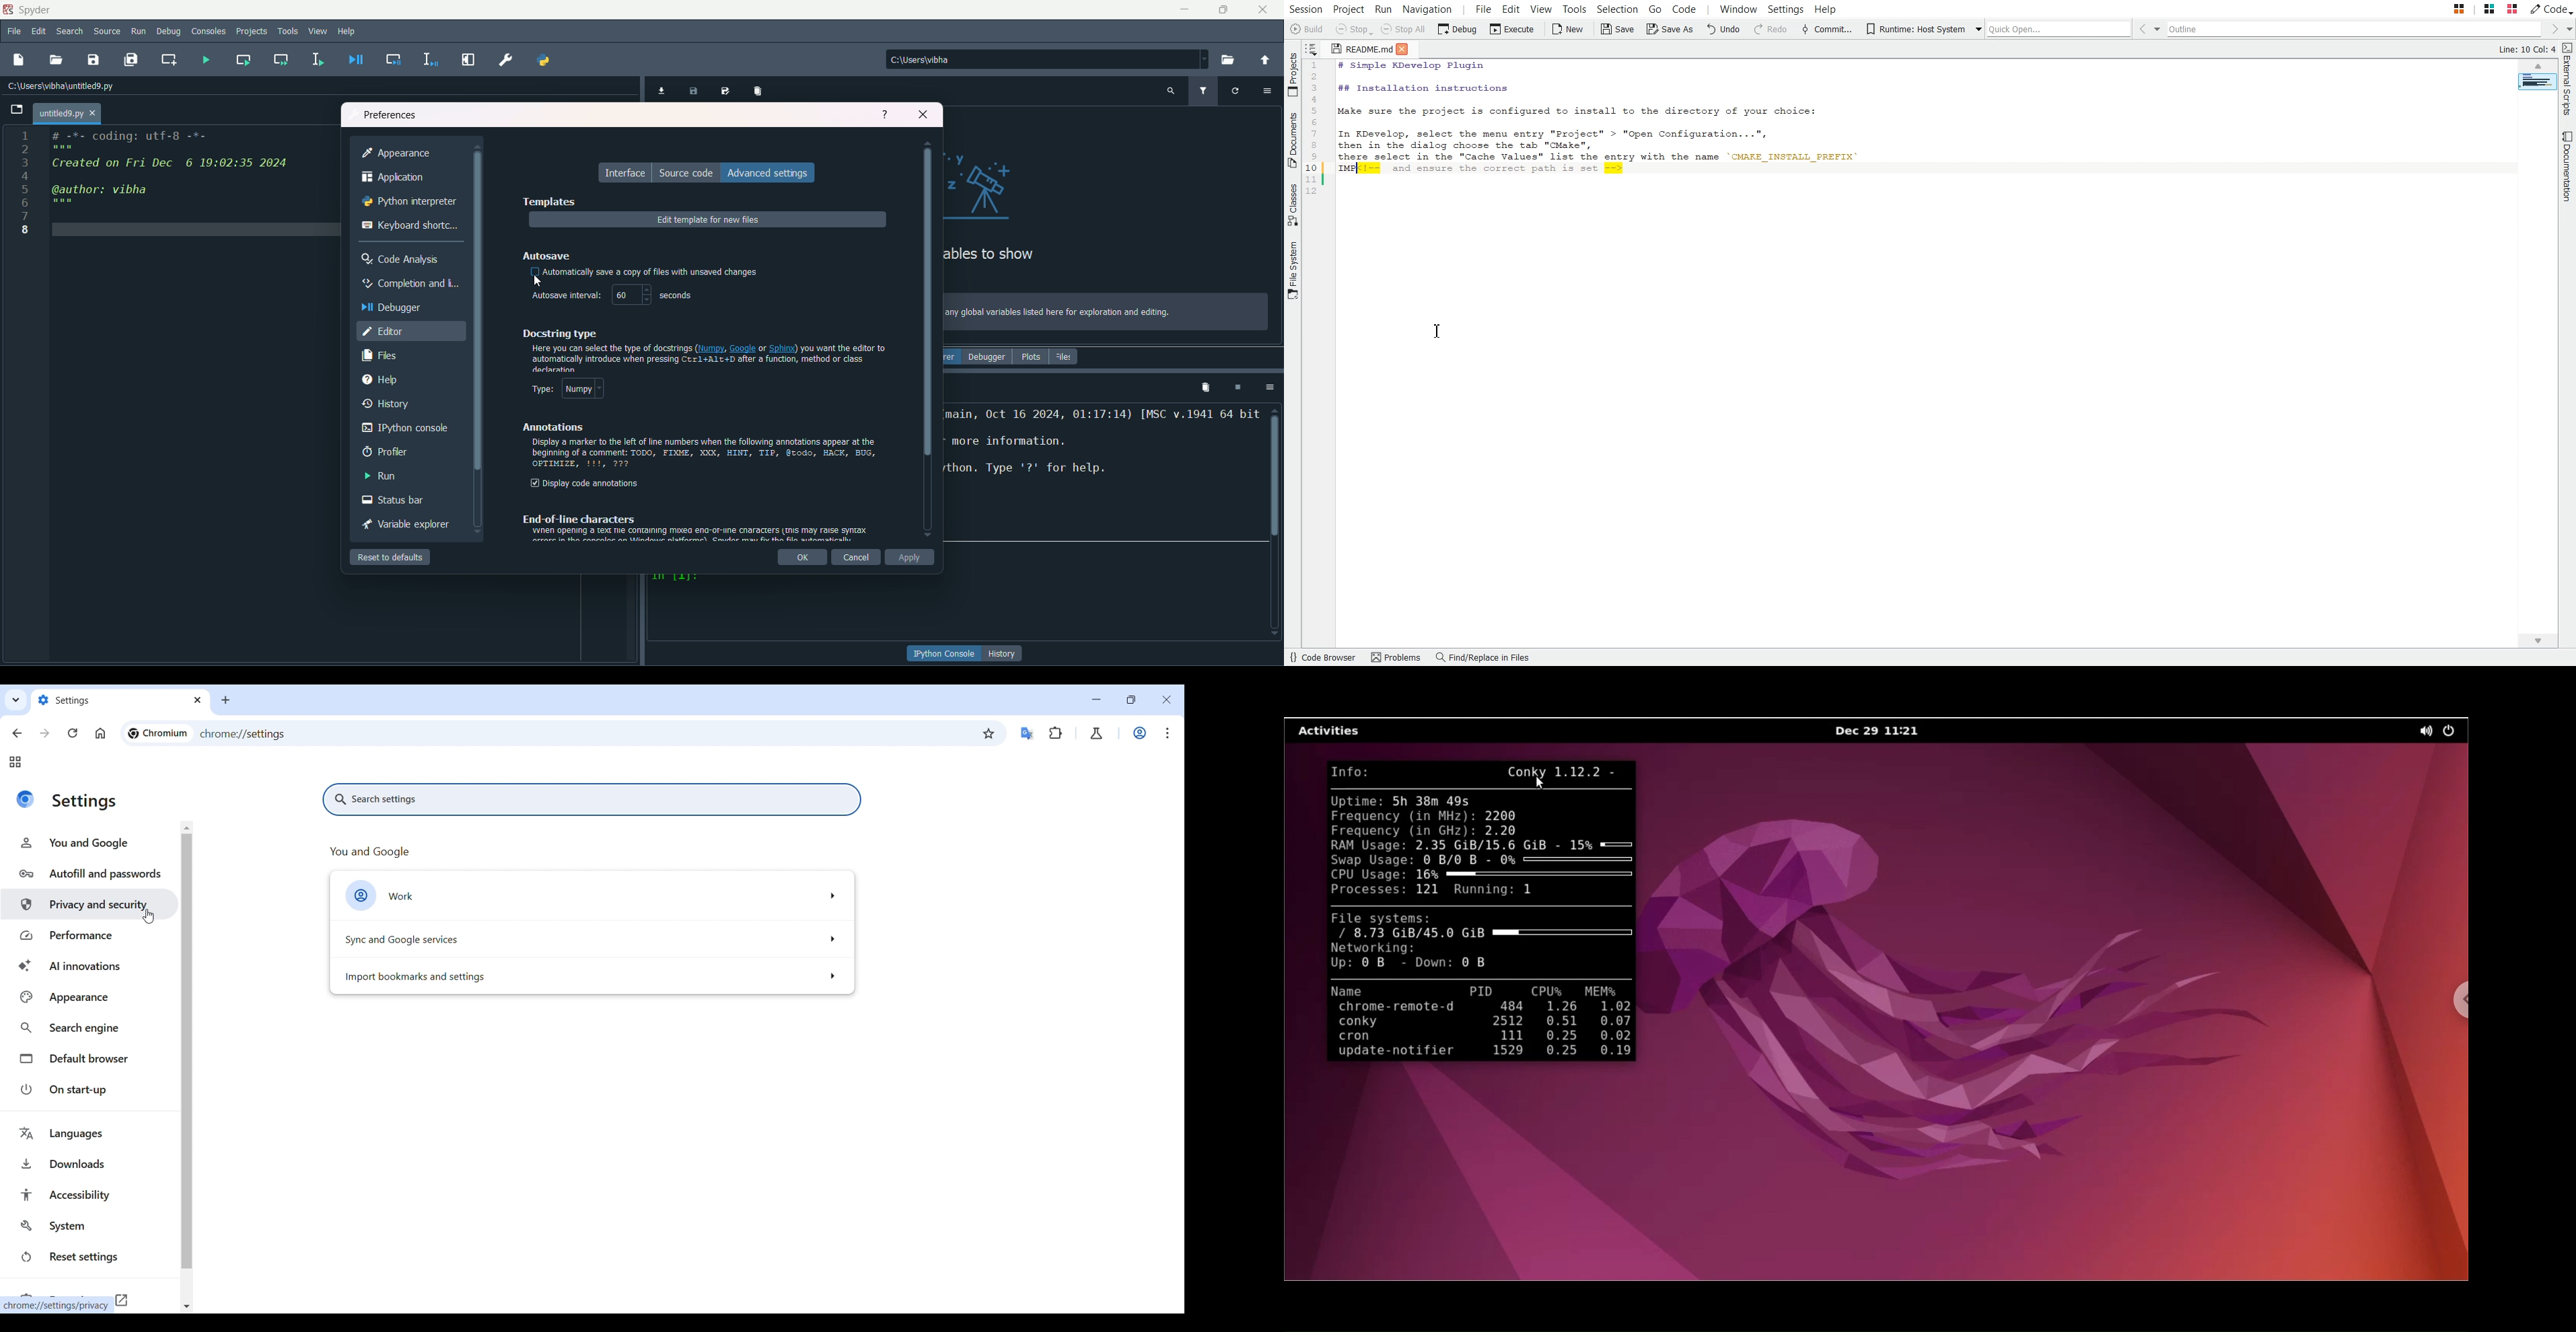 This screenshot has height=1344, width=2576. Describe the element at coordinates (1270, 90) in the screenshot. I see `options` at that location.